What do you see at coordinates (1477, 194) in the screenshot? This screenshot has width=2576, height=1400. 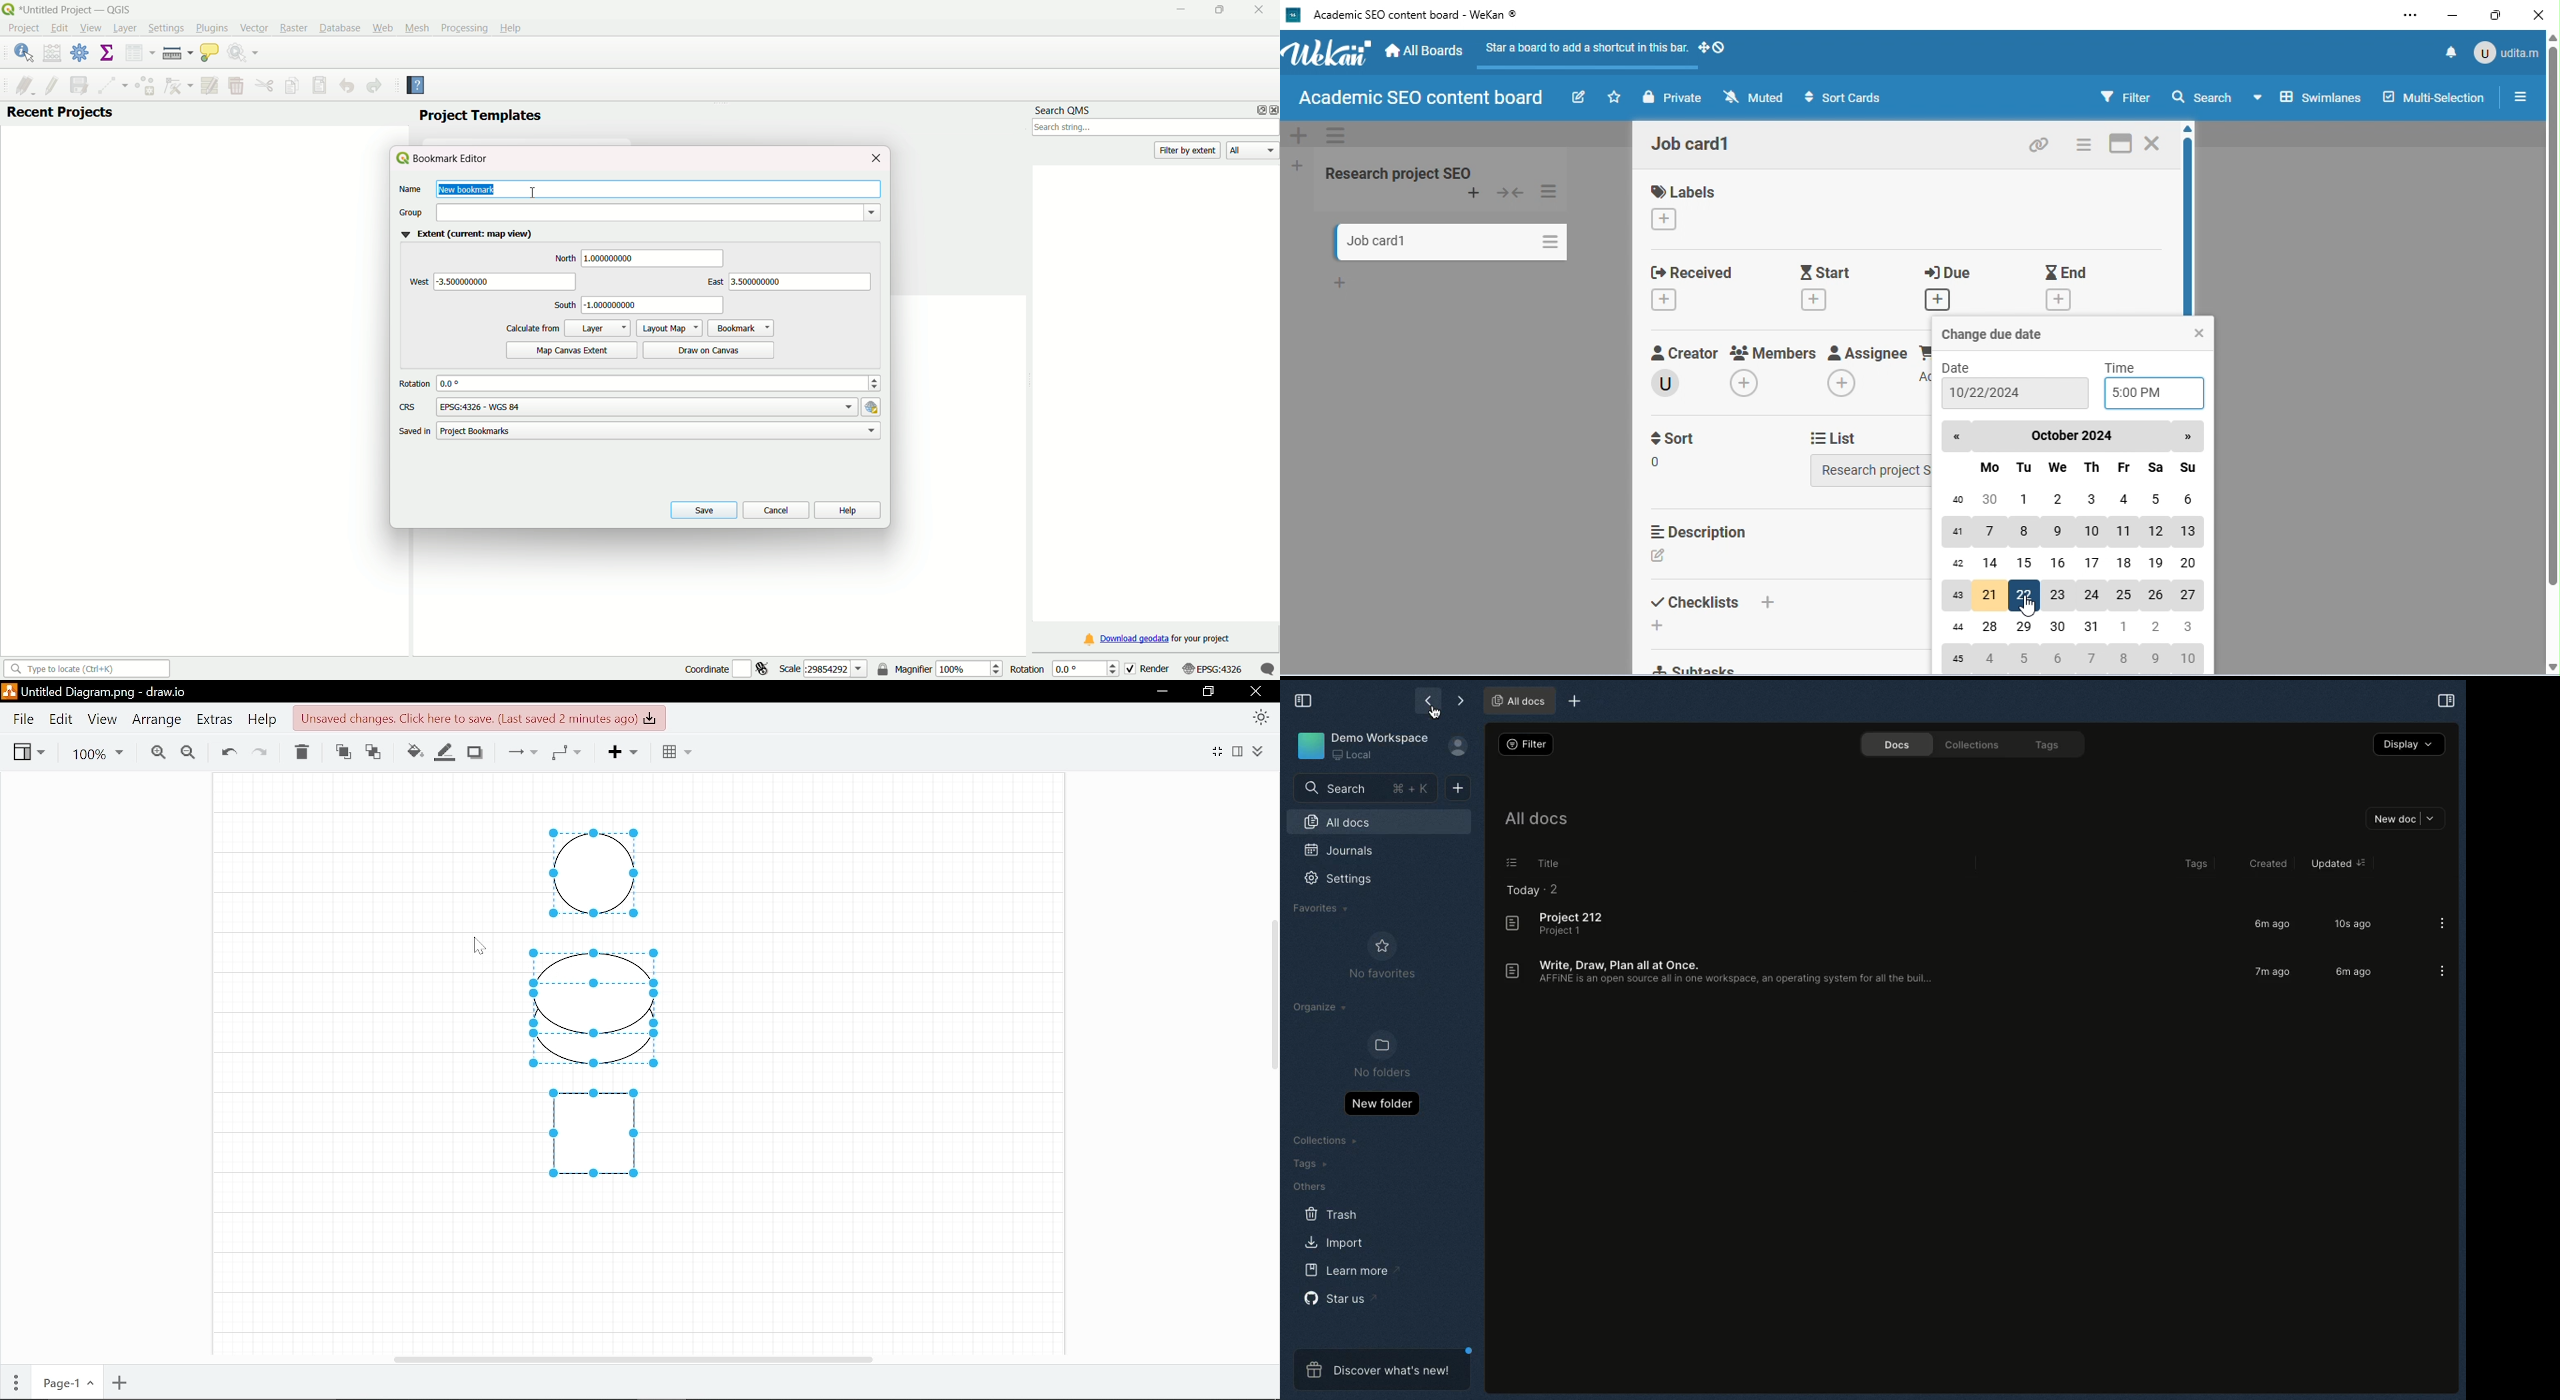 I see `add card to top of list` at bounding box center [1477, 194].